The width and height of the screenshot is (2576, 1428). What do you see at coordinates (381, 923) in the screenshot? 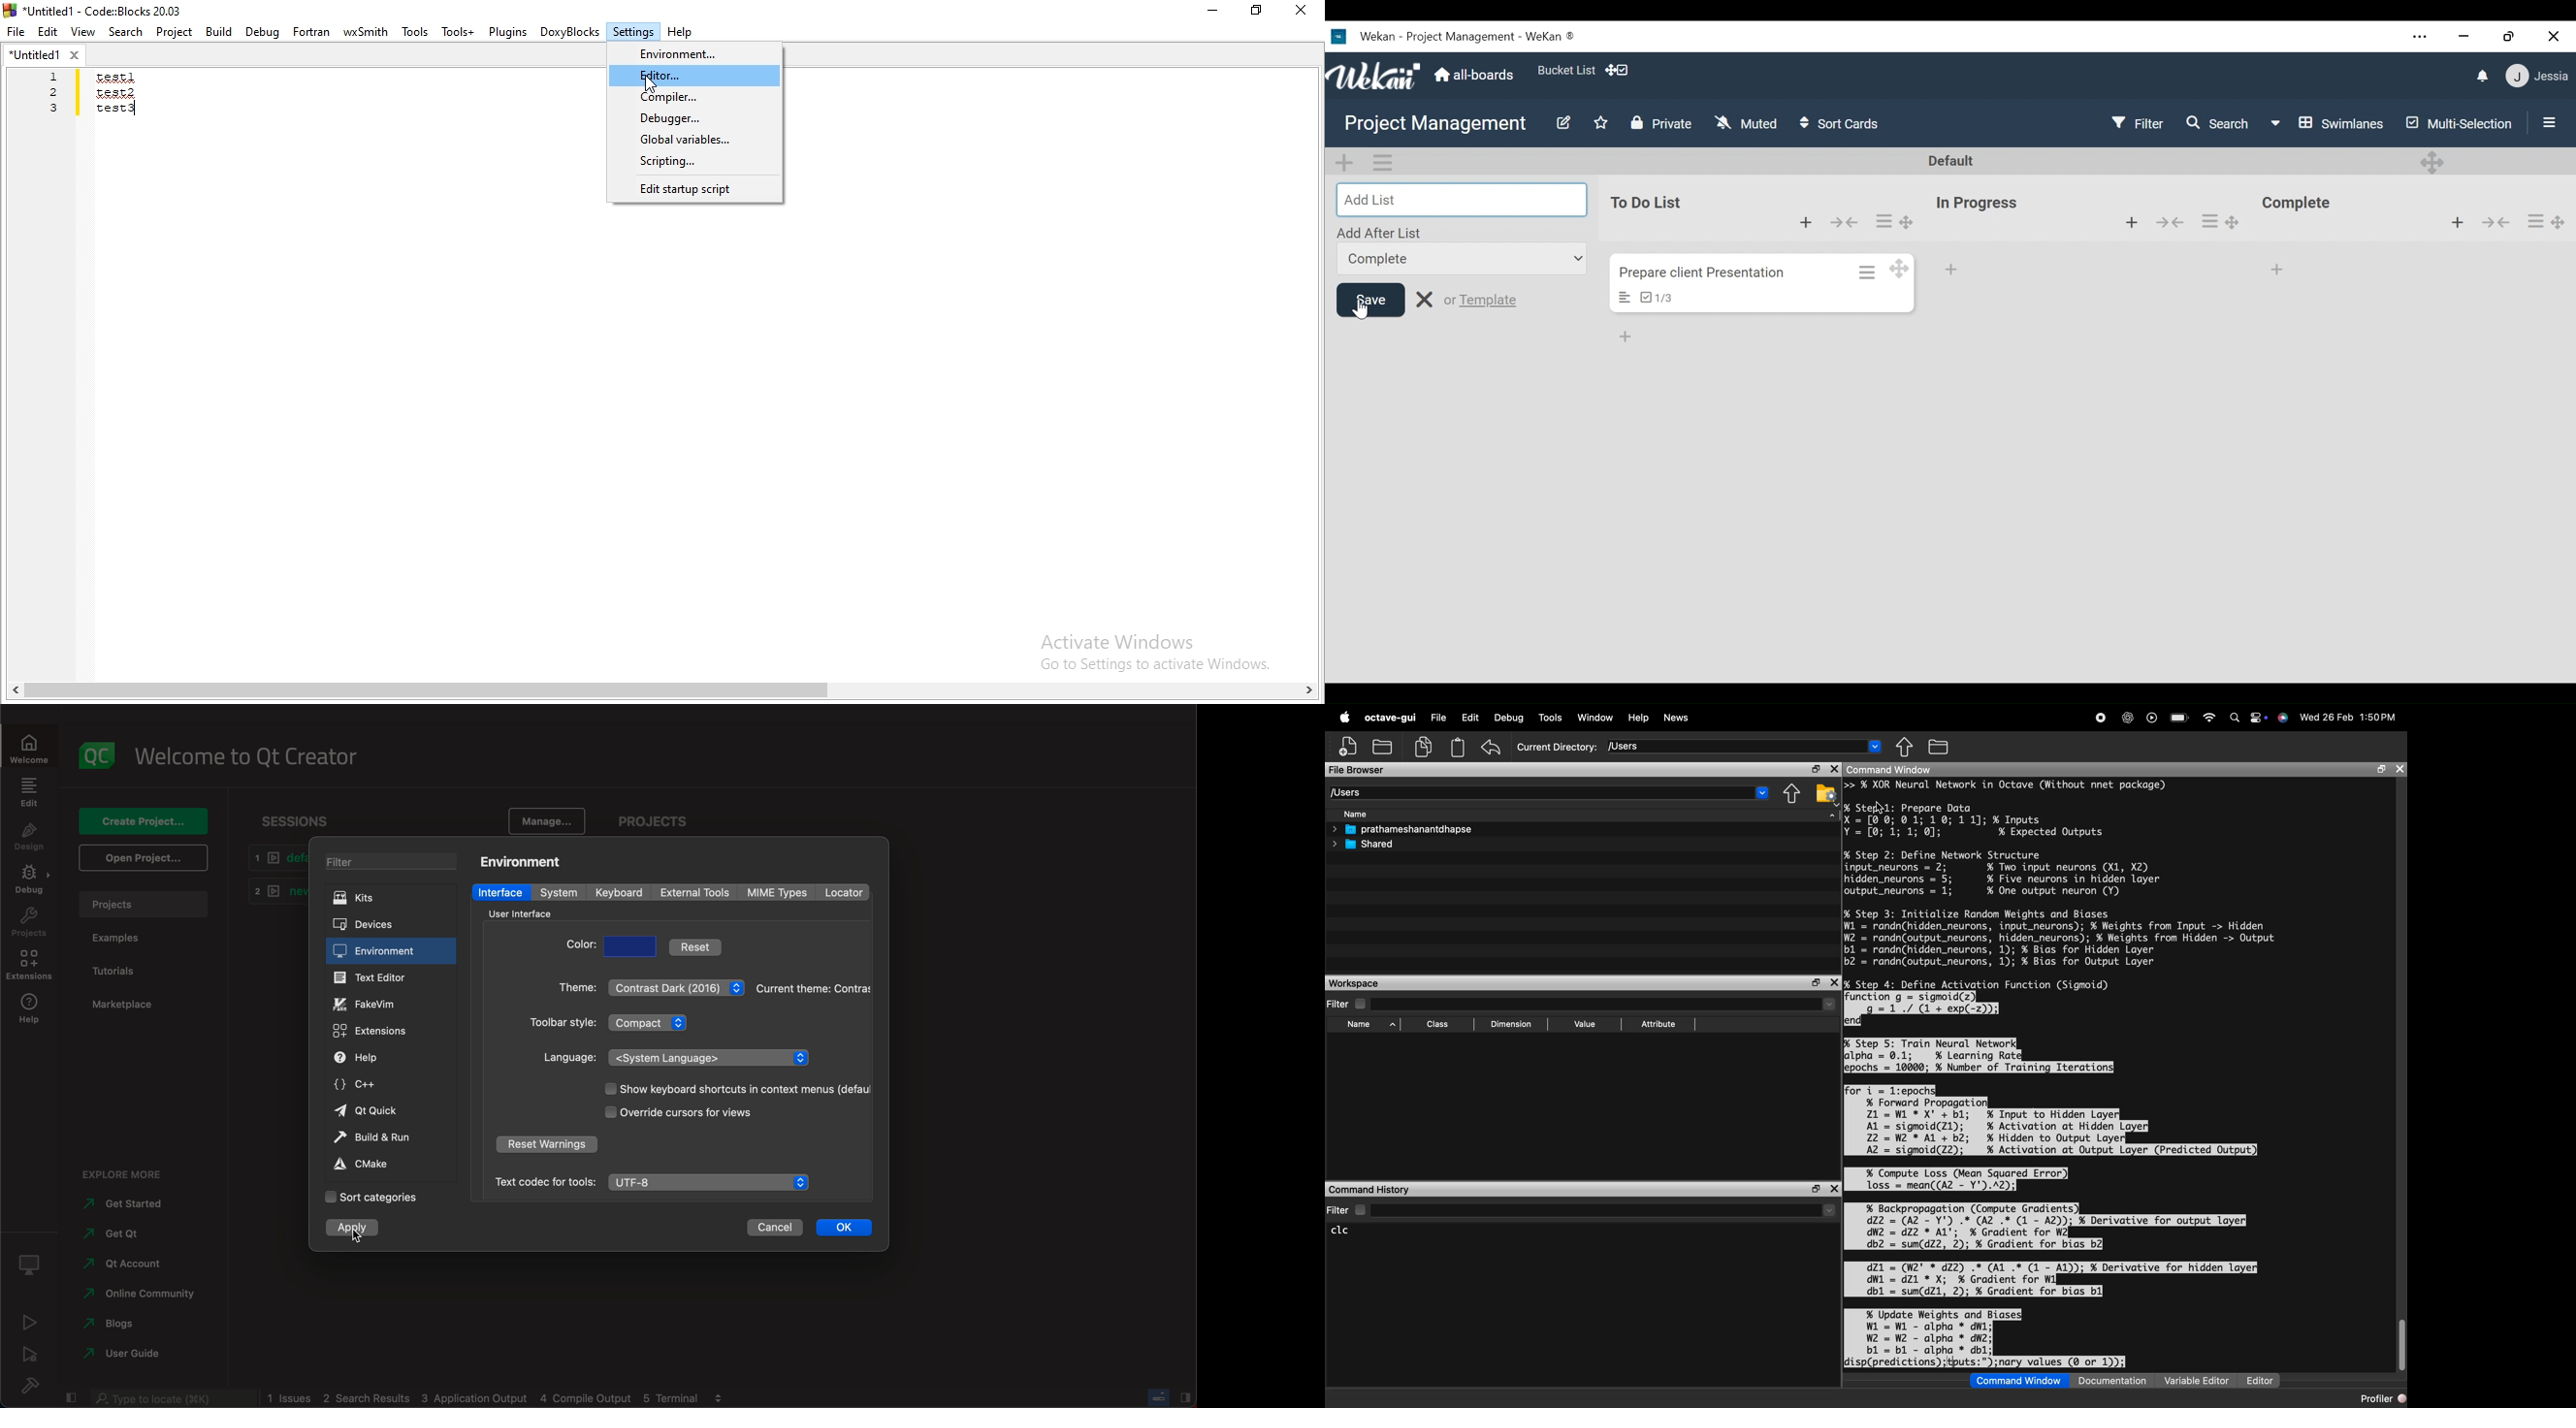
I see `devices` at bounding box center [381, 923].